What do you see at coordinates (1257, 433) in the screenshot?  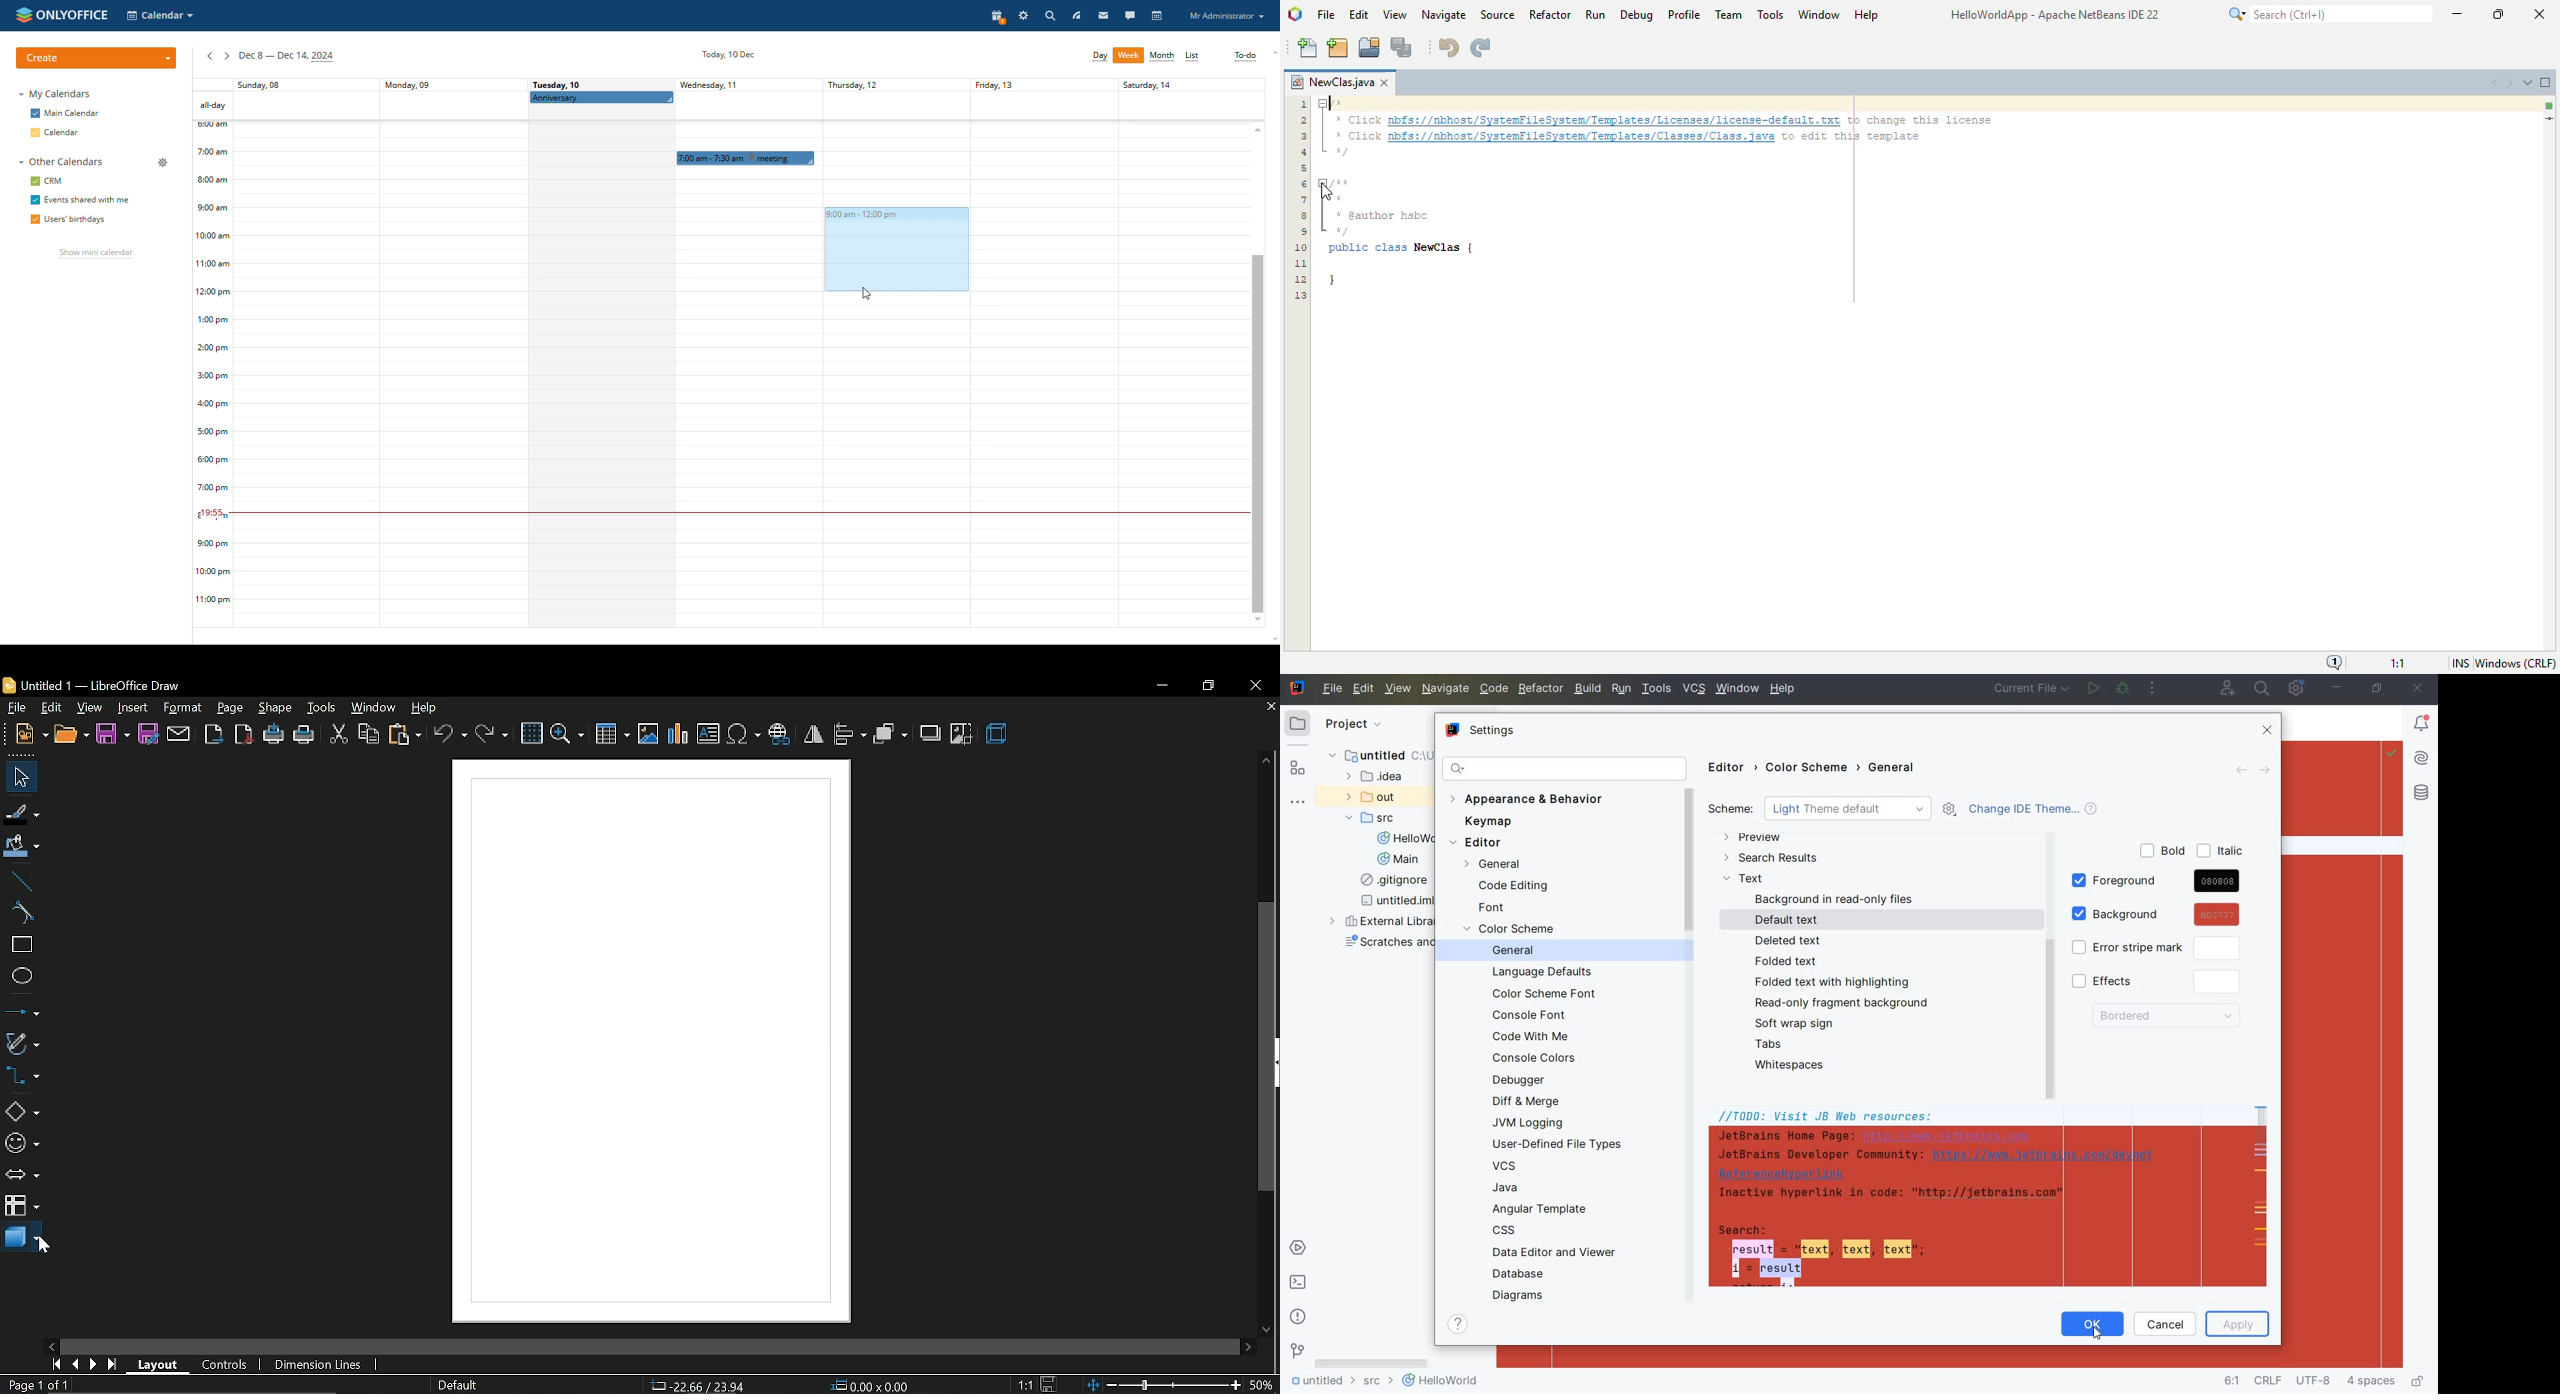 I see `scrollbar` at bounding box center [1257, 433].